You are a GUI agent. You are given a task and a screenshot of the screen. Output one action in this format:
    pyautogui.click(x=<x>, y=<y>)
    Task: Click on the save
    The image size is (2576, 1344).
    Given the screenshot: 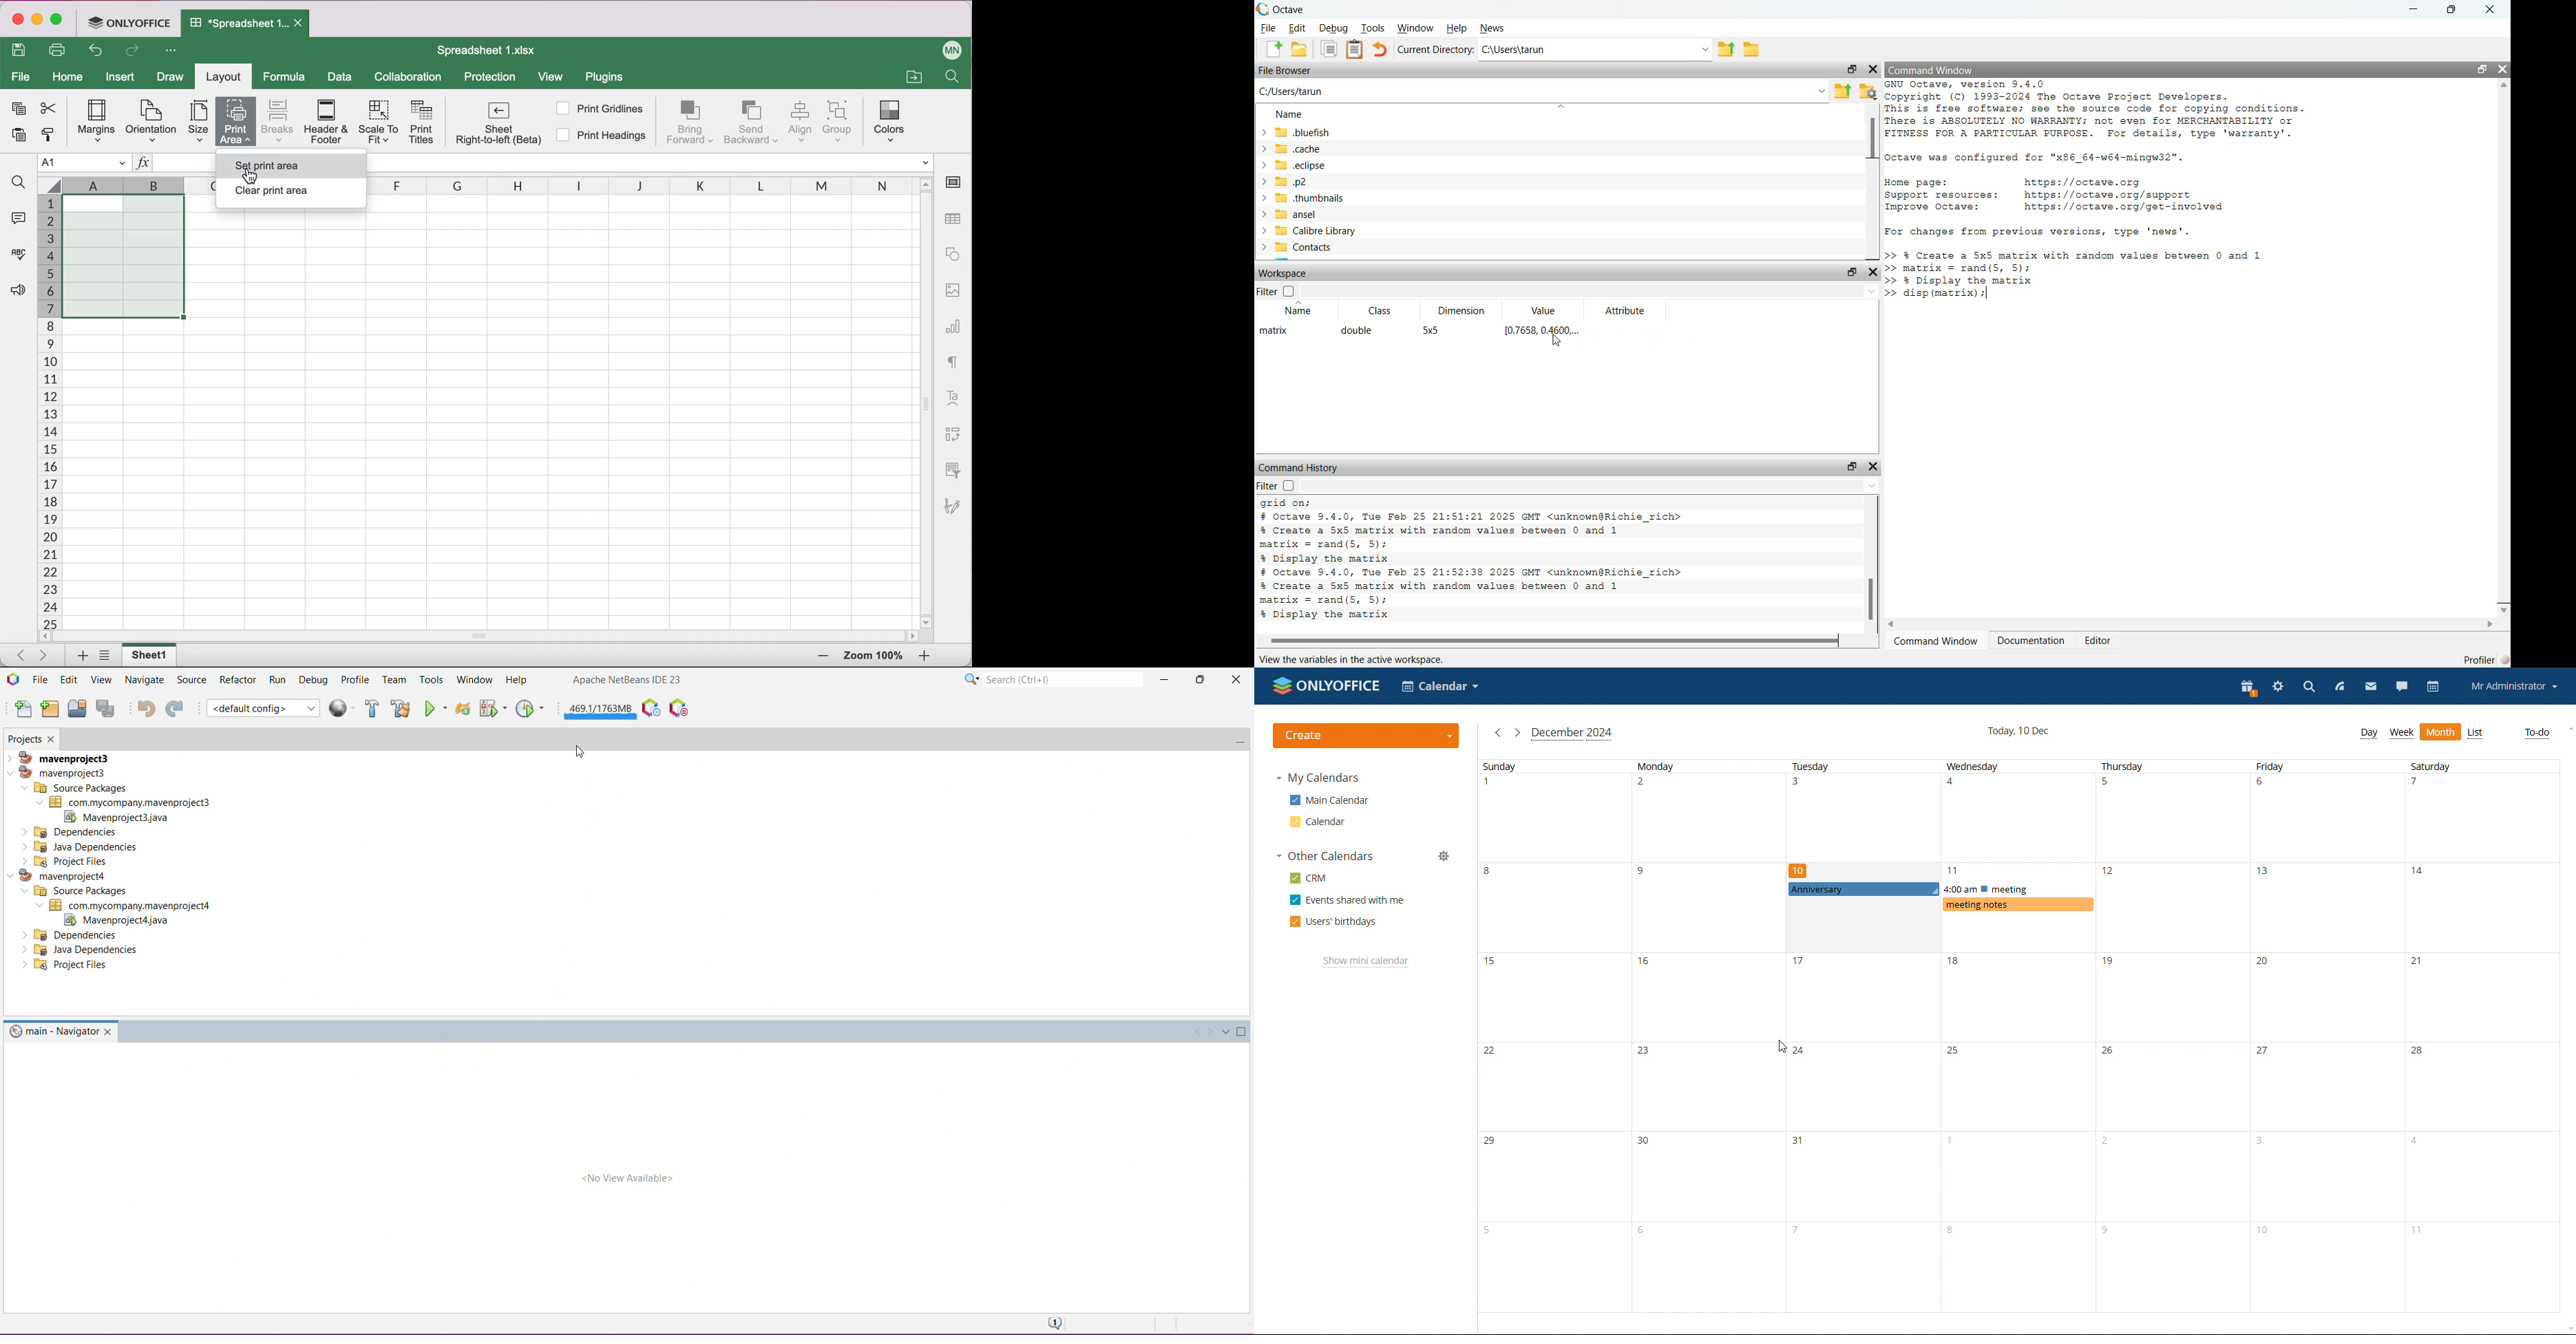 What is the action you would take?
    pyautogui.click(x=21, y=51)
    